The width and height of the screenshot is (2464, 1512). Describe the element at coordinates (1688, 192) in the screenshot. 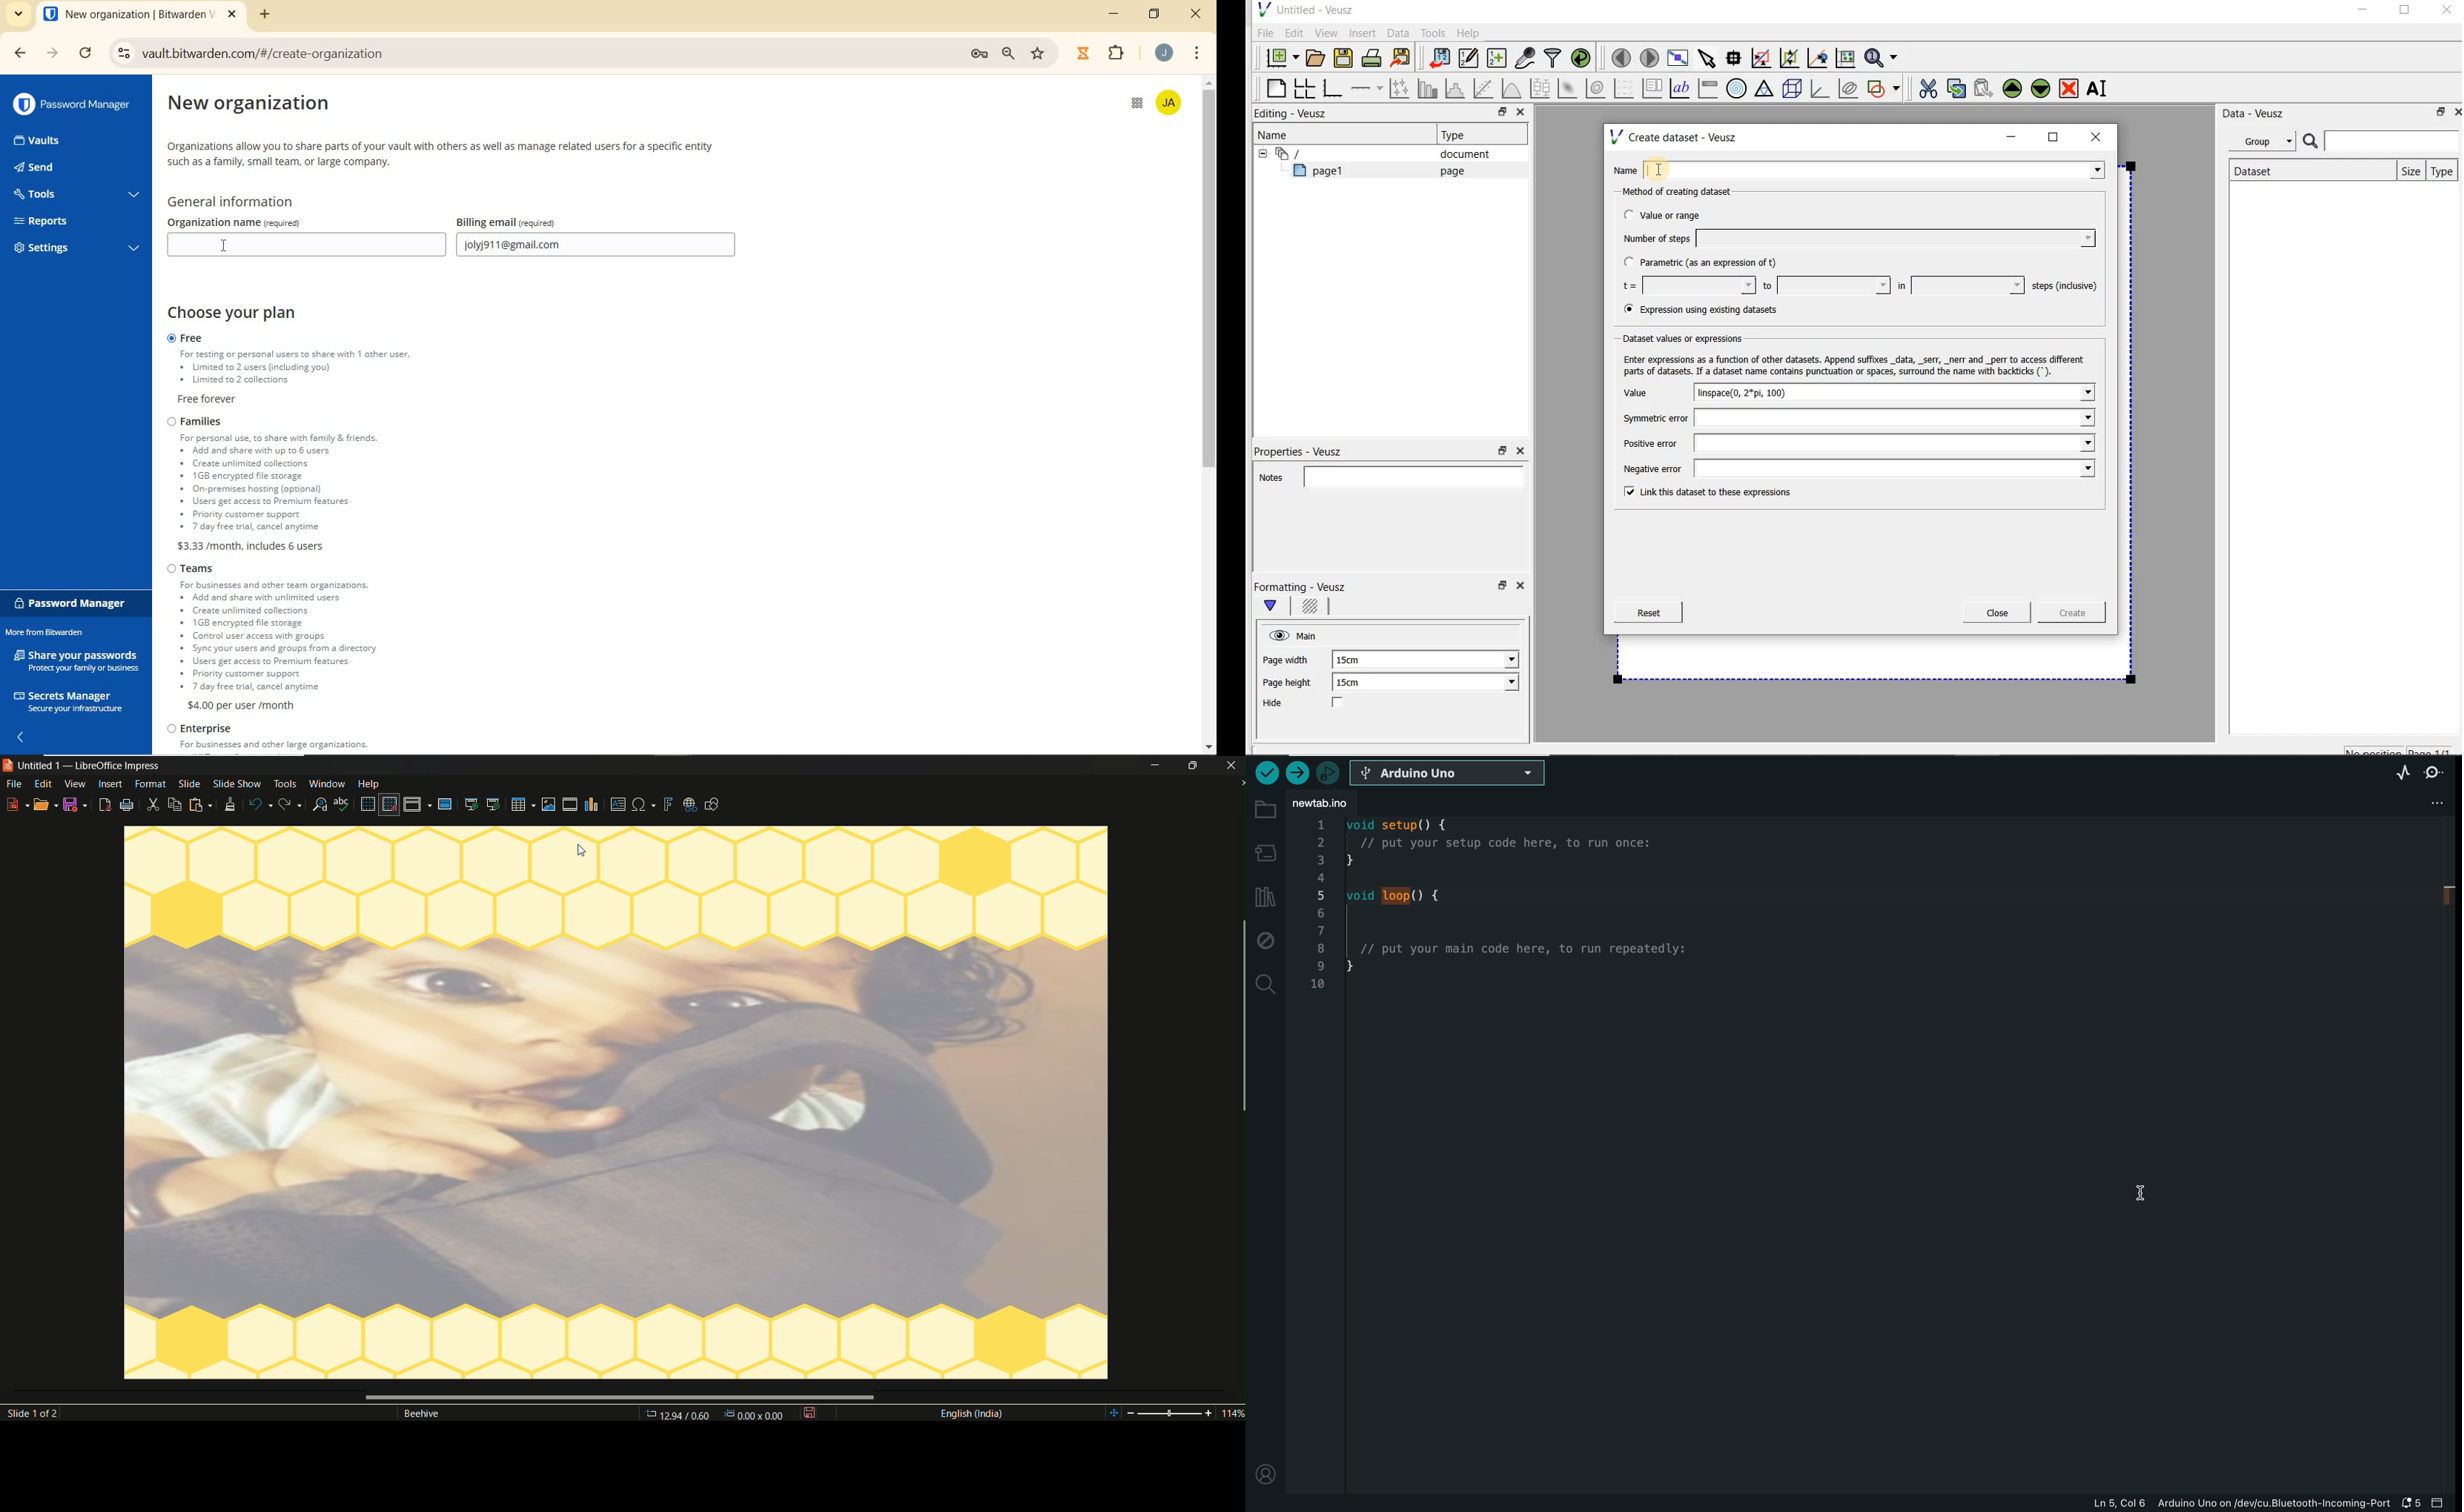

I see `Method of creating dataset:` at that location.